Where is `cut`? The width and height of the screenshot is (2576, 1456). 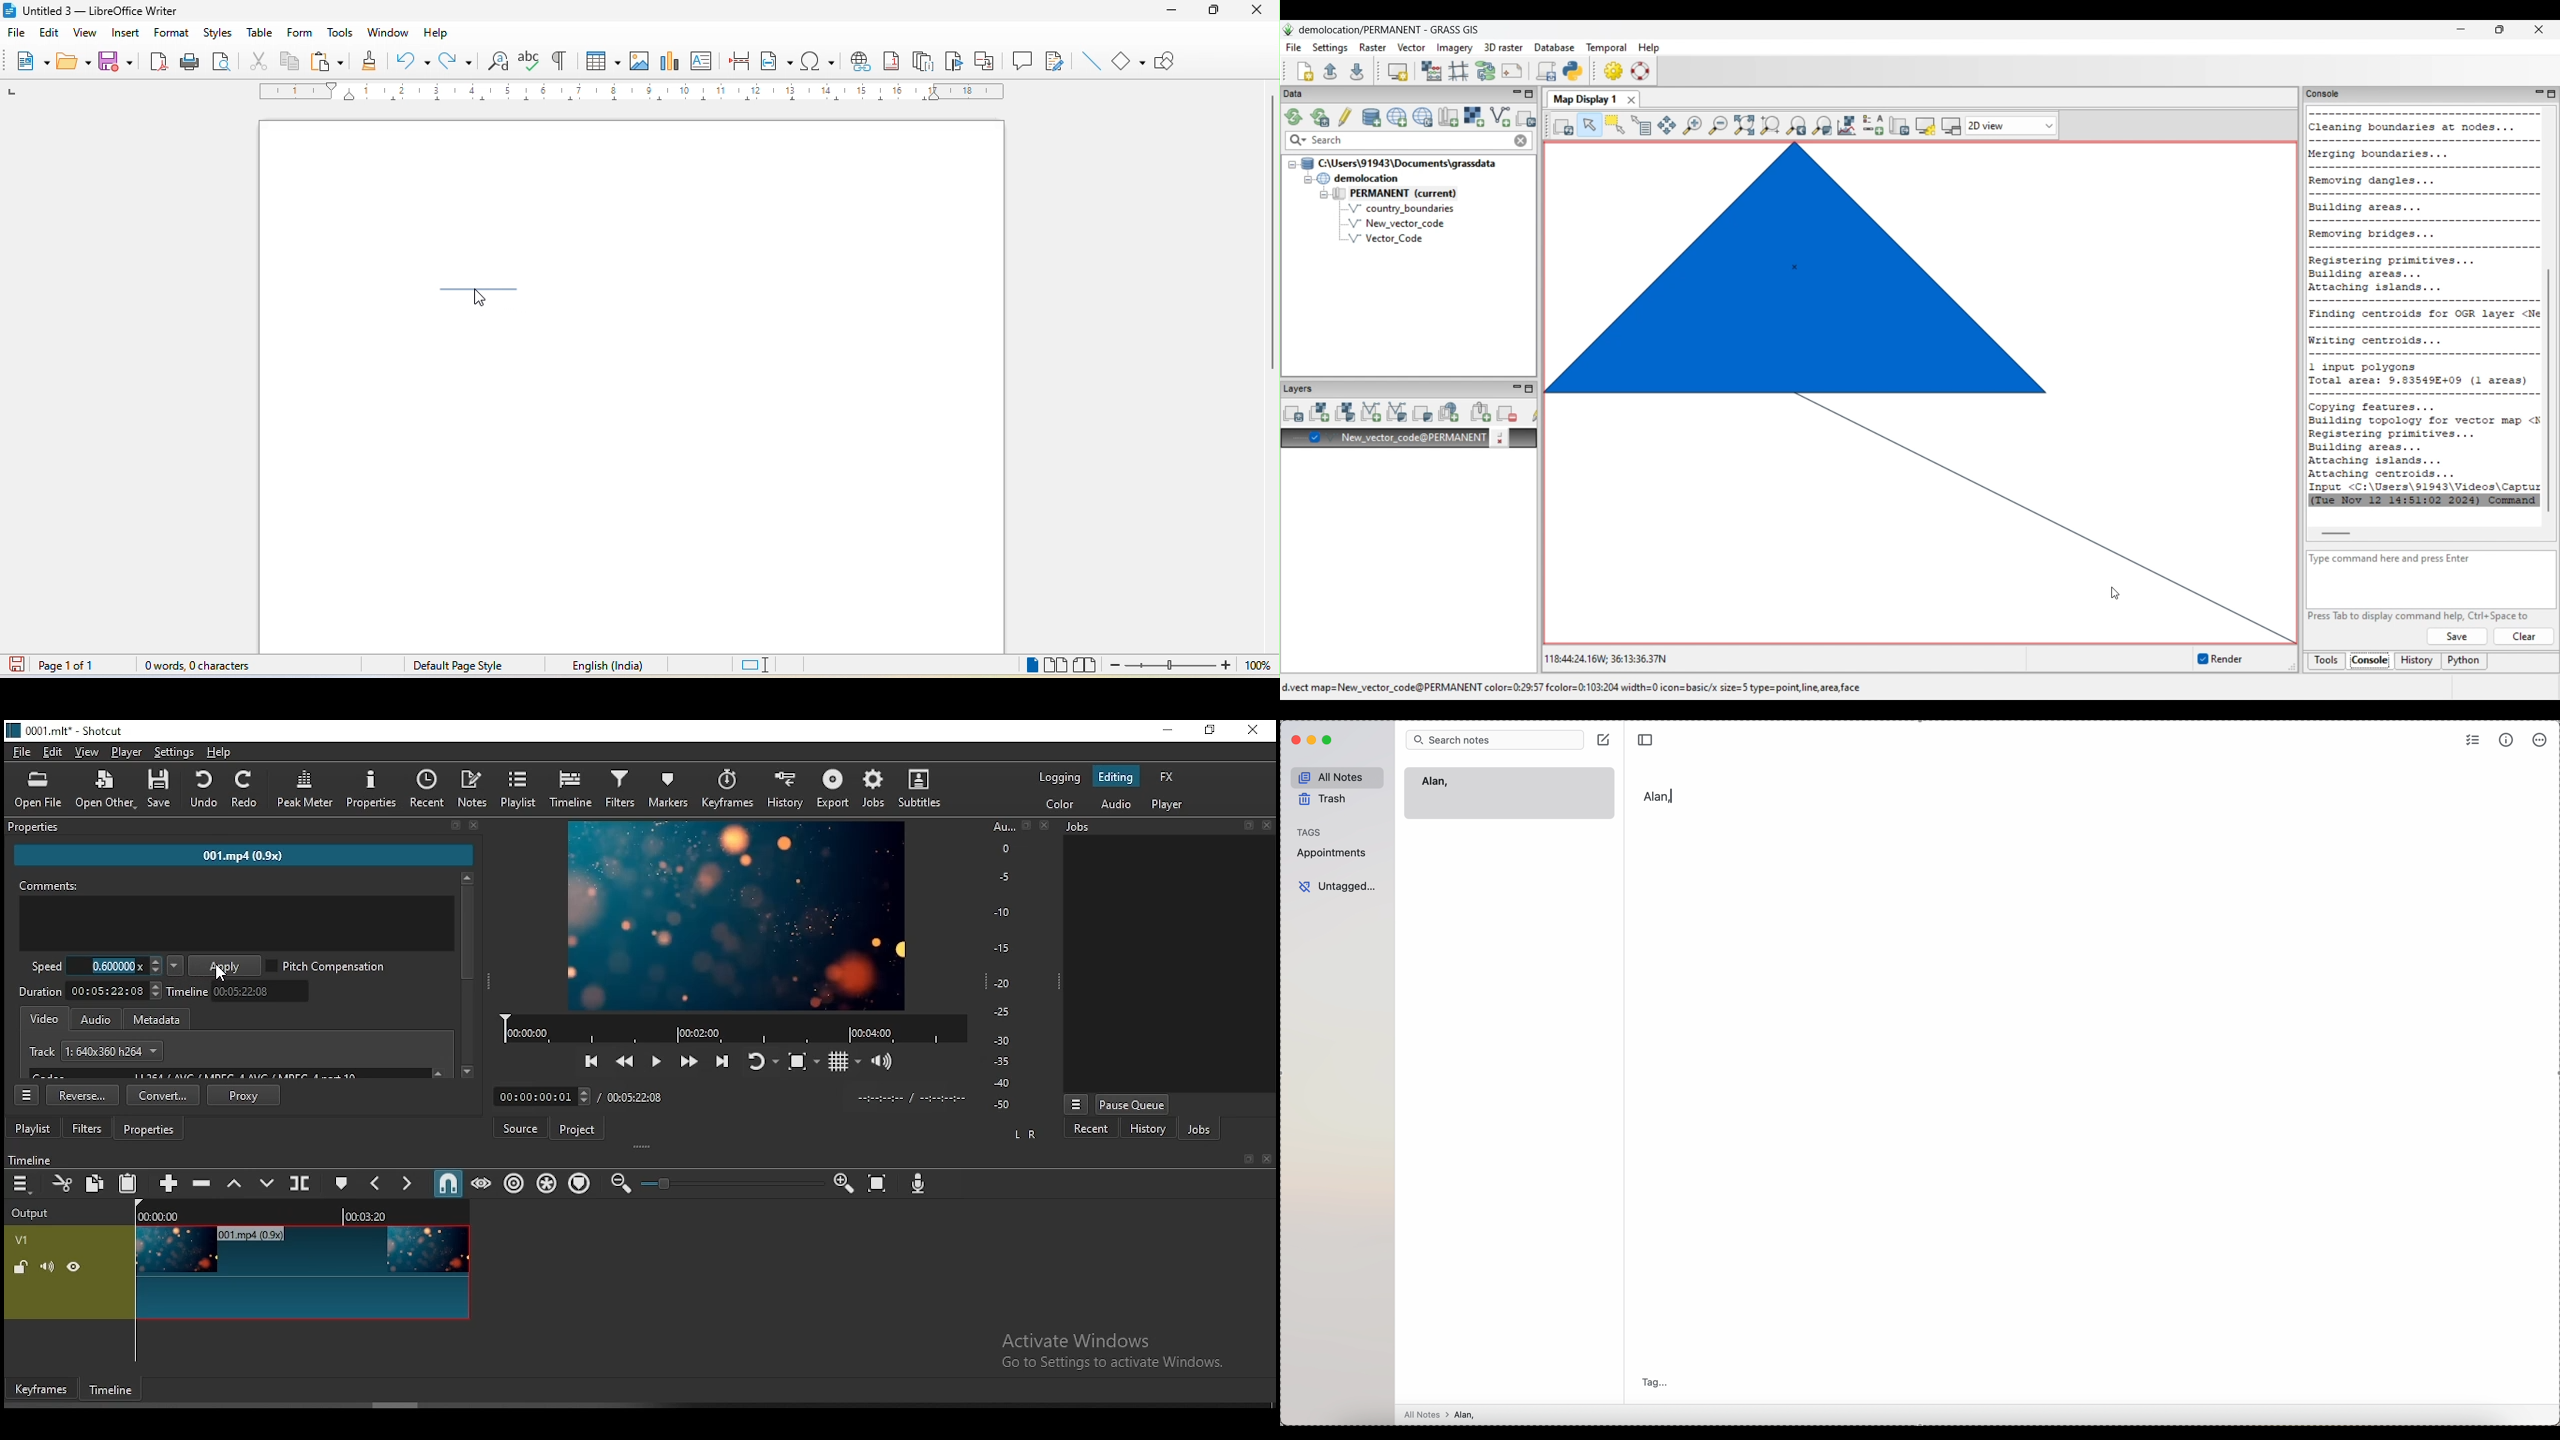
cut is located at coordinates (59, 1183).